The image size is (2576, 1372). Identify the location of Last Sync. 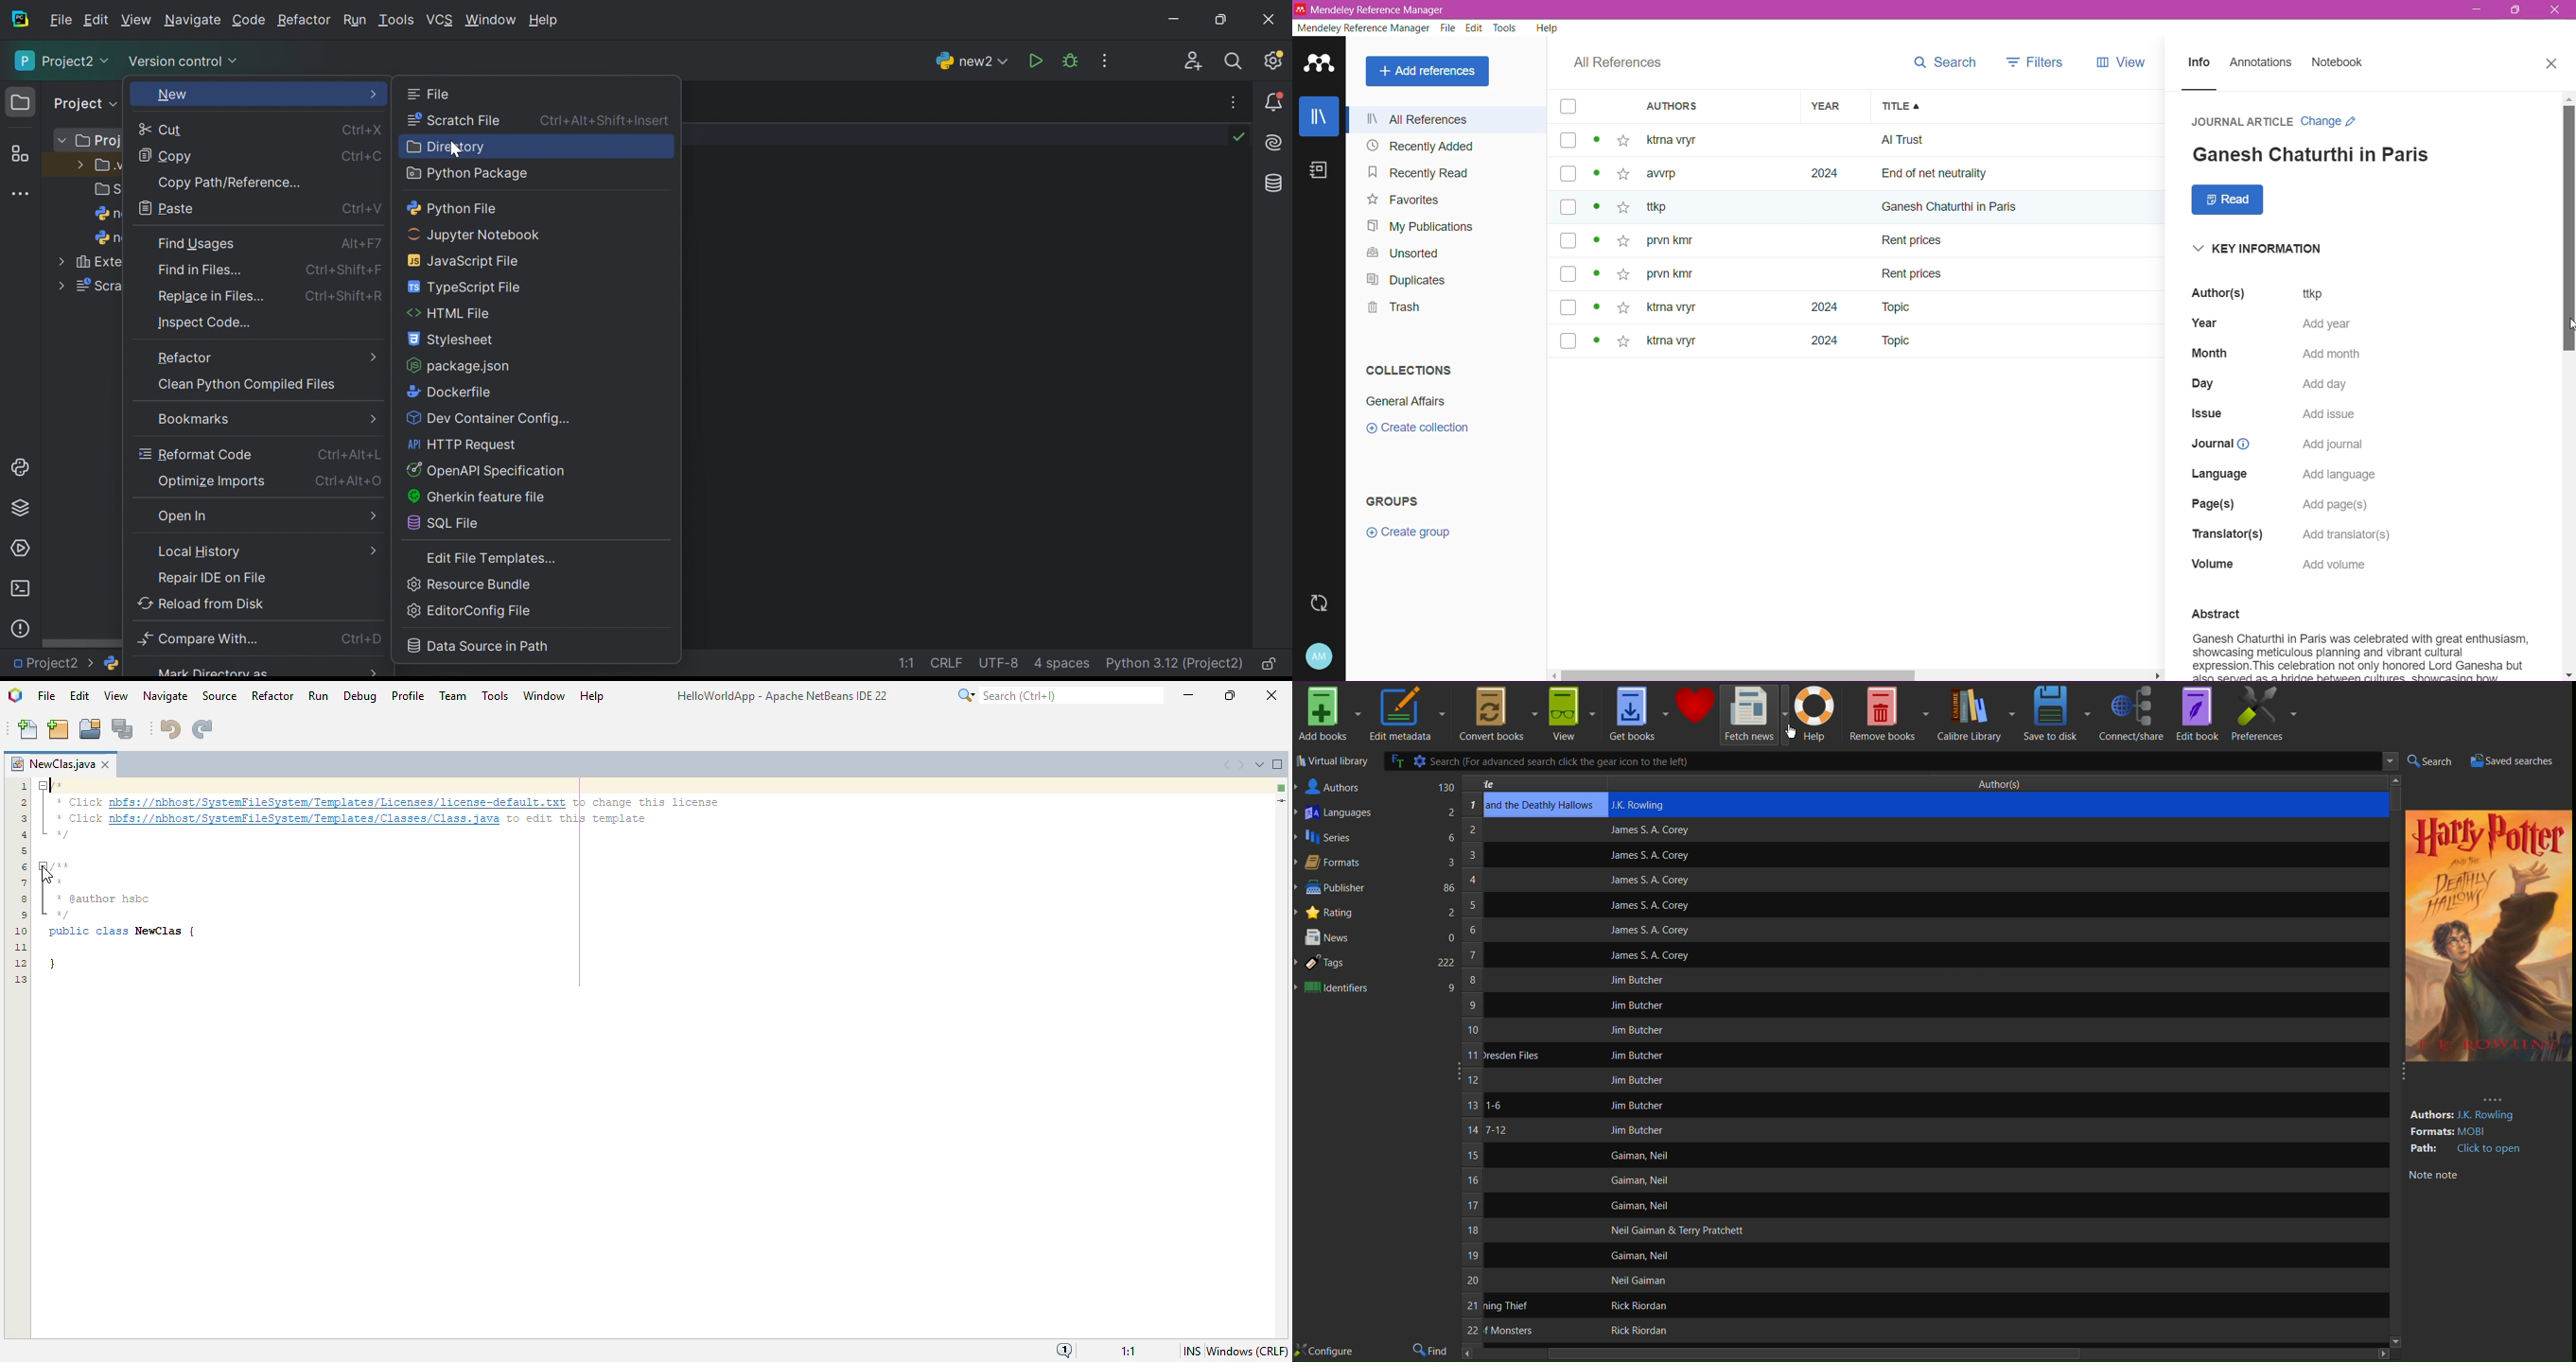
(1321, 601).